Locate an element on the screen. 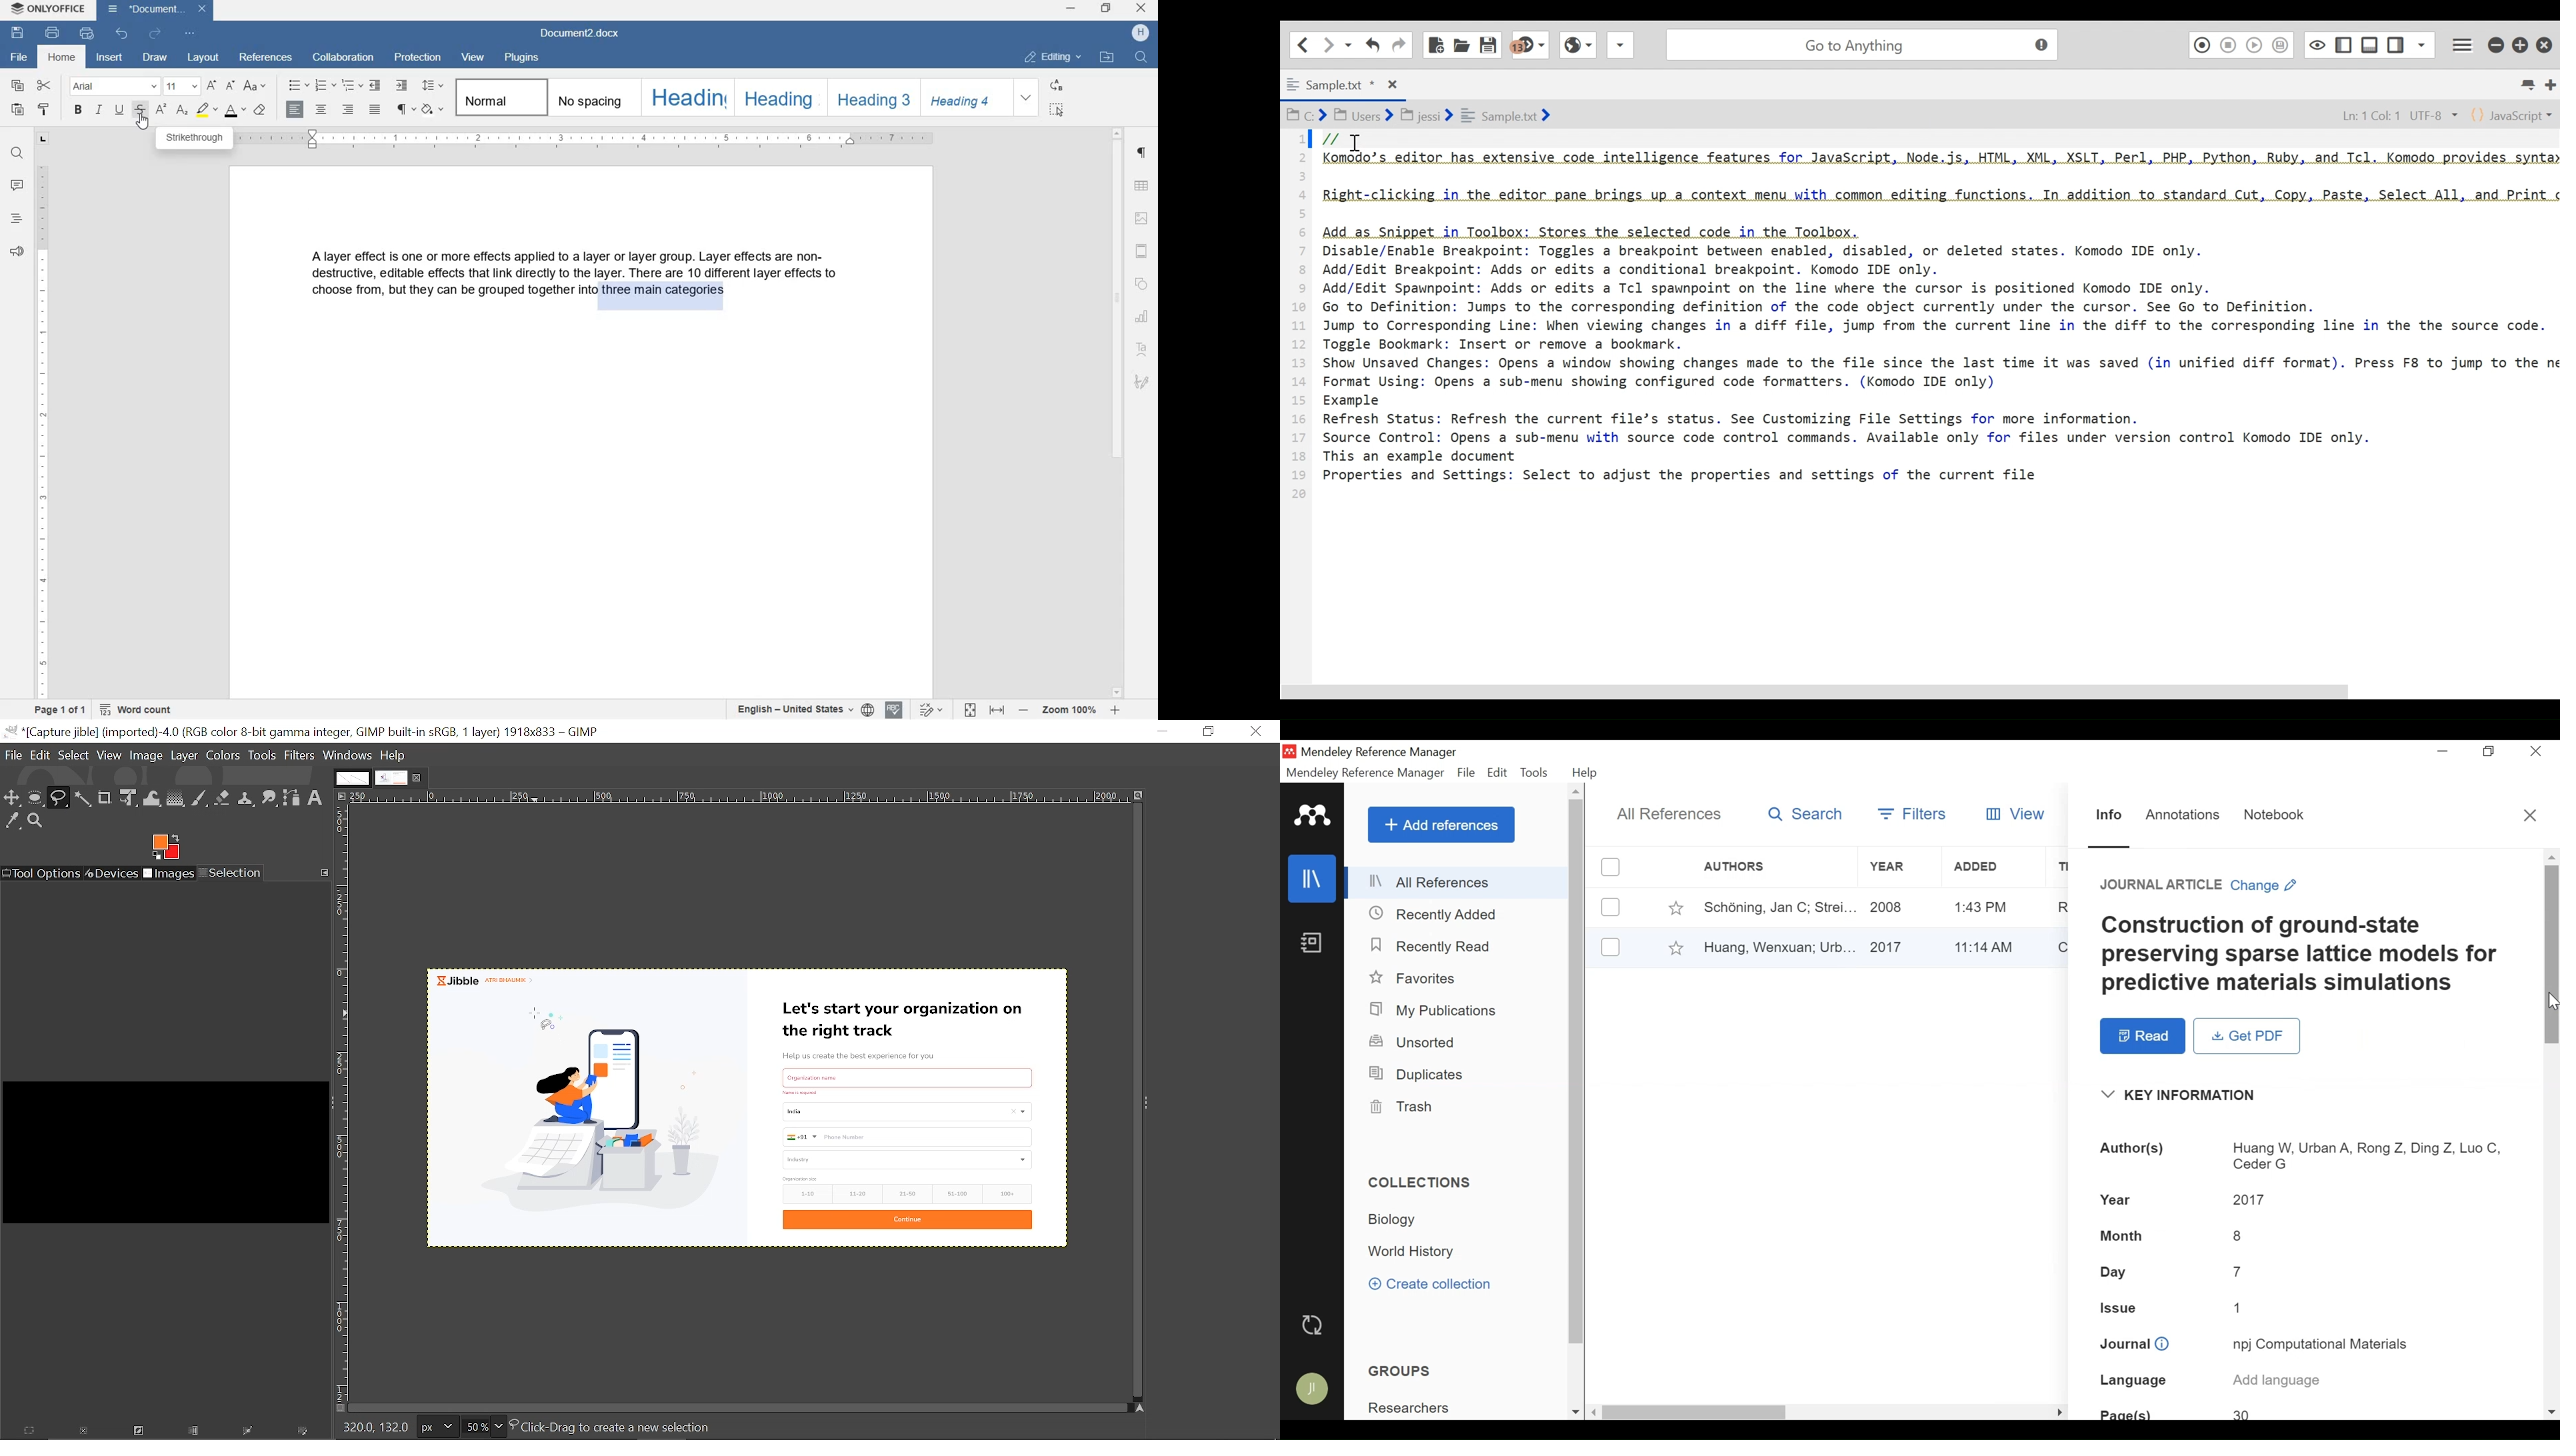 The height and width of the screenshot is (1456, 2576). Mendeley Desktop Icon is located at coordinates (1289, 751).